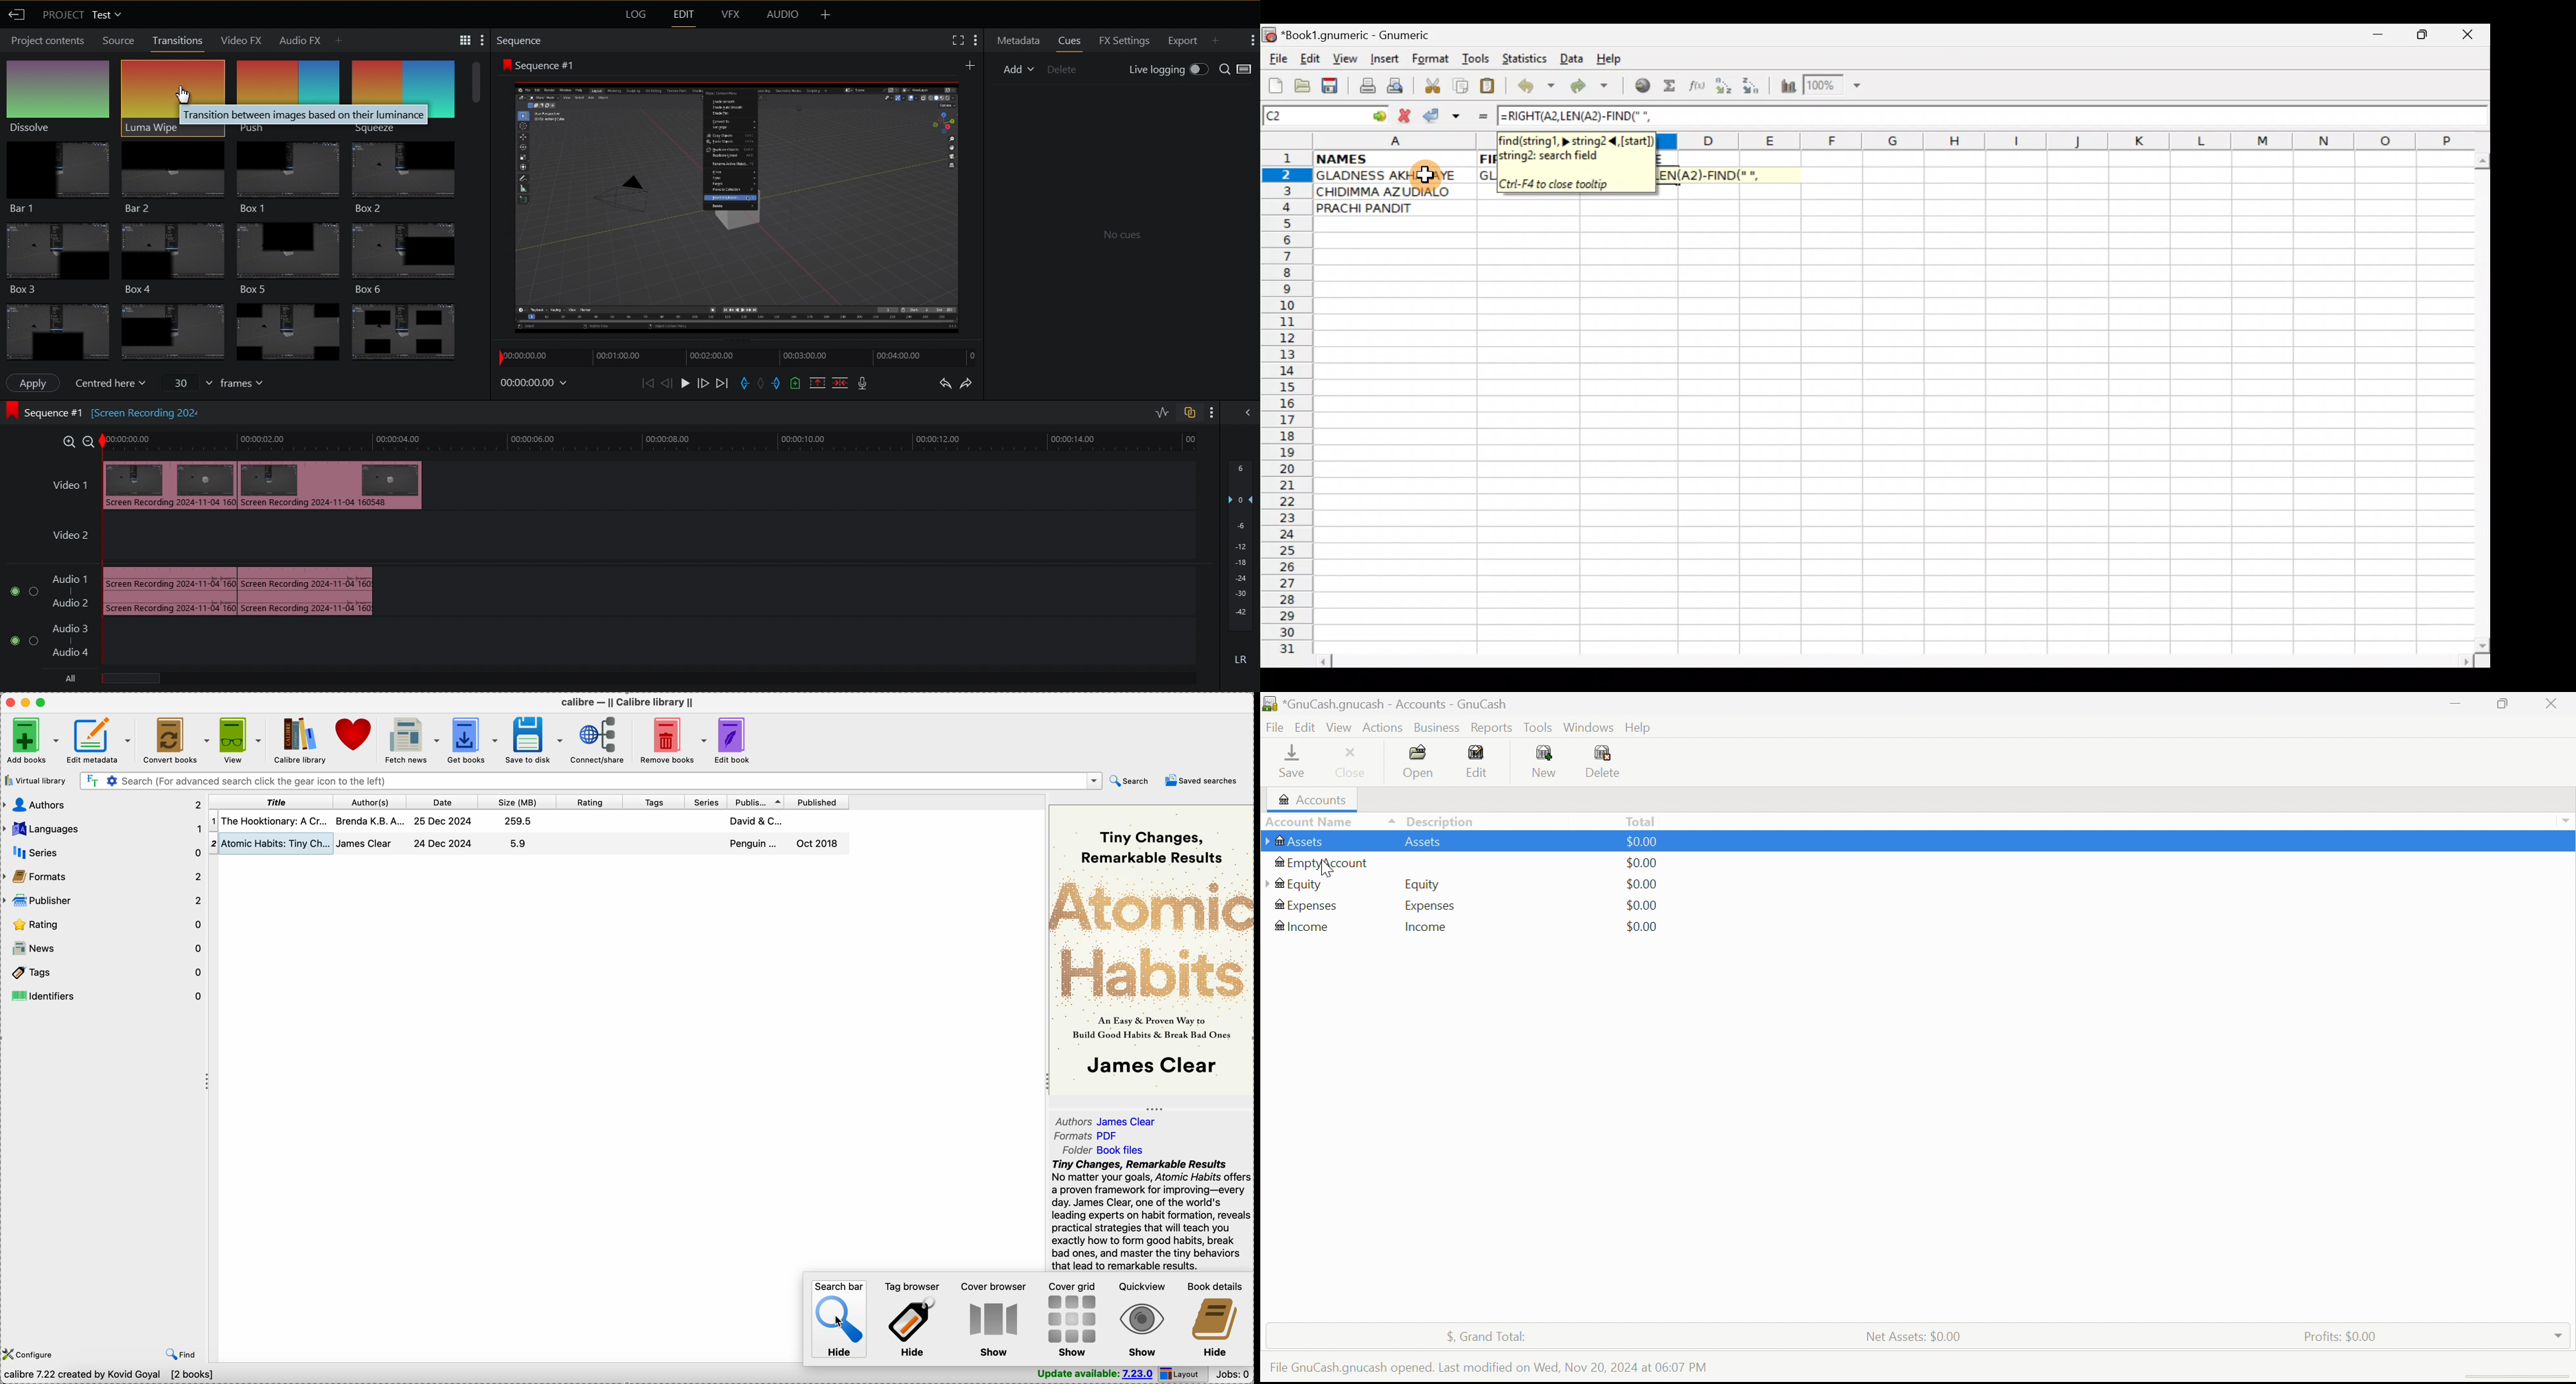  Describe the element at coordinates (744, 383) in the screenshot. I see `Entry Marker` at that location.